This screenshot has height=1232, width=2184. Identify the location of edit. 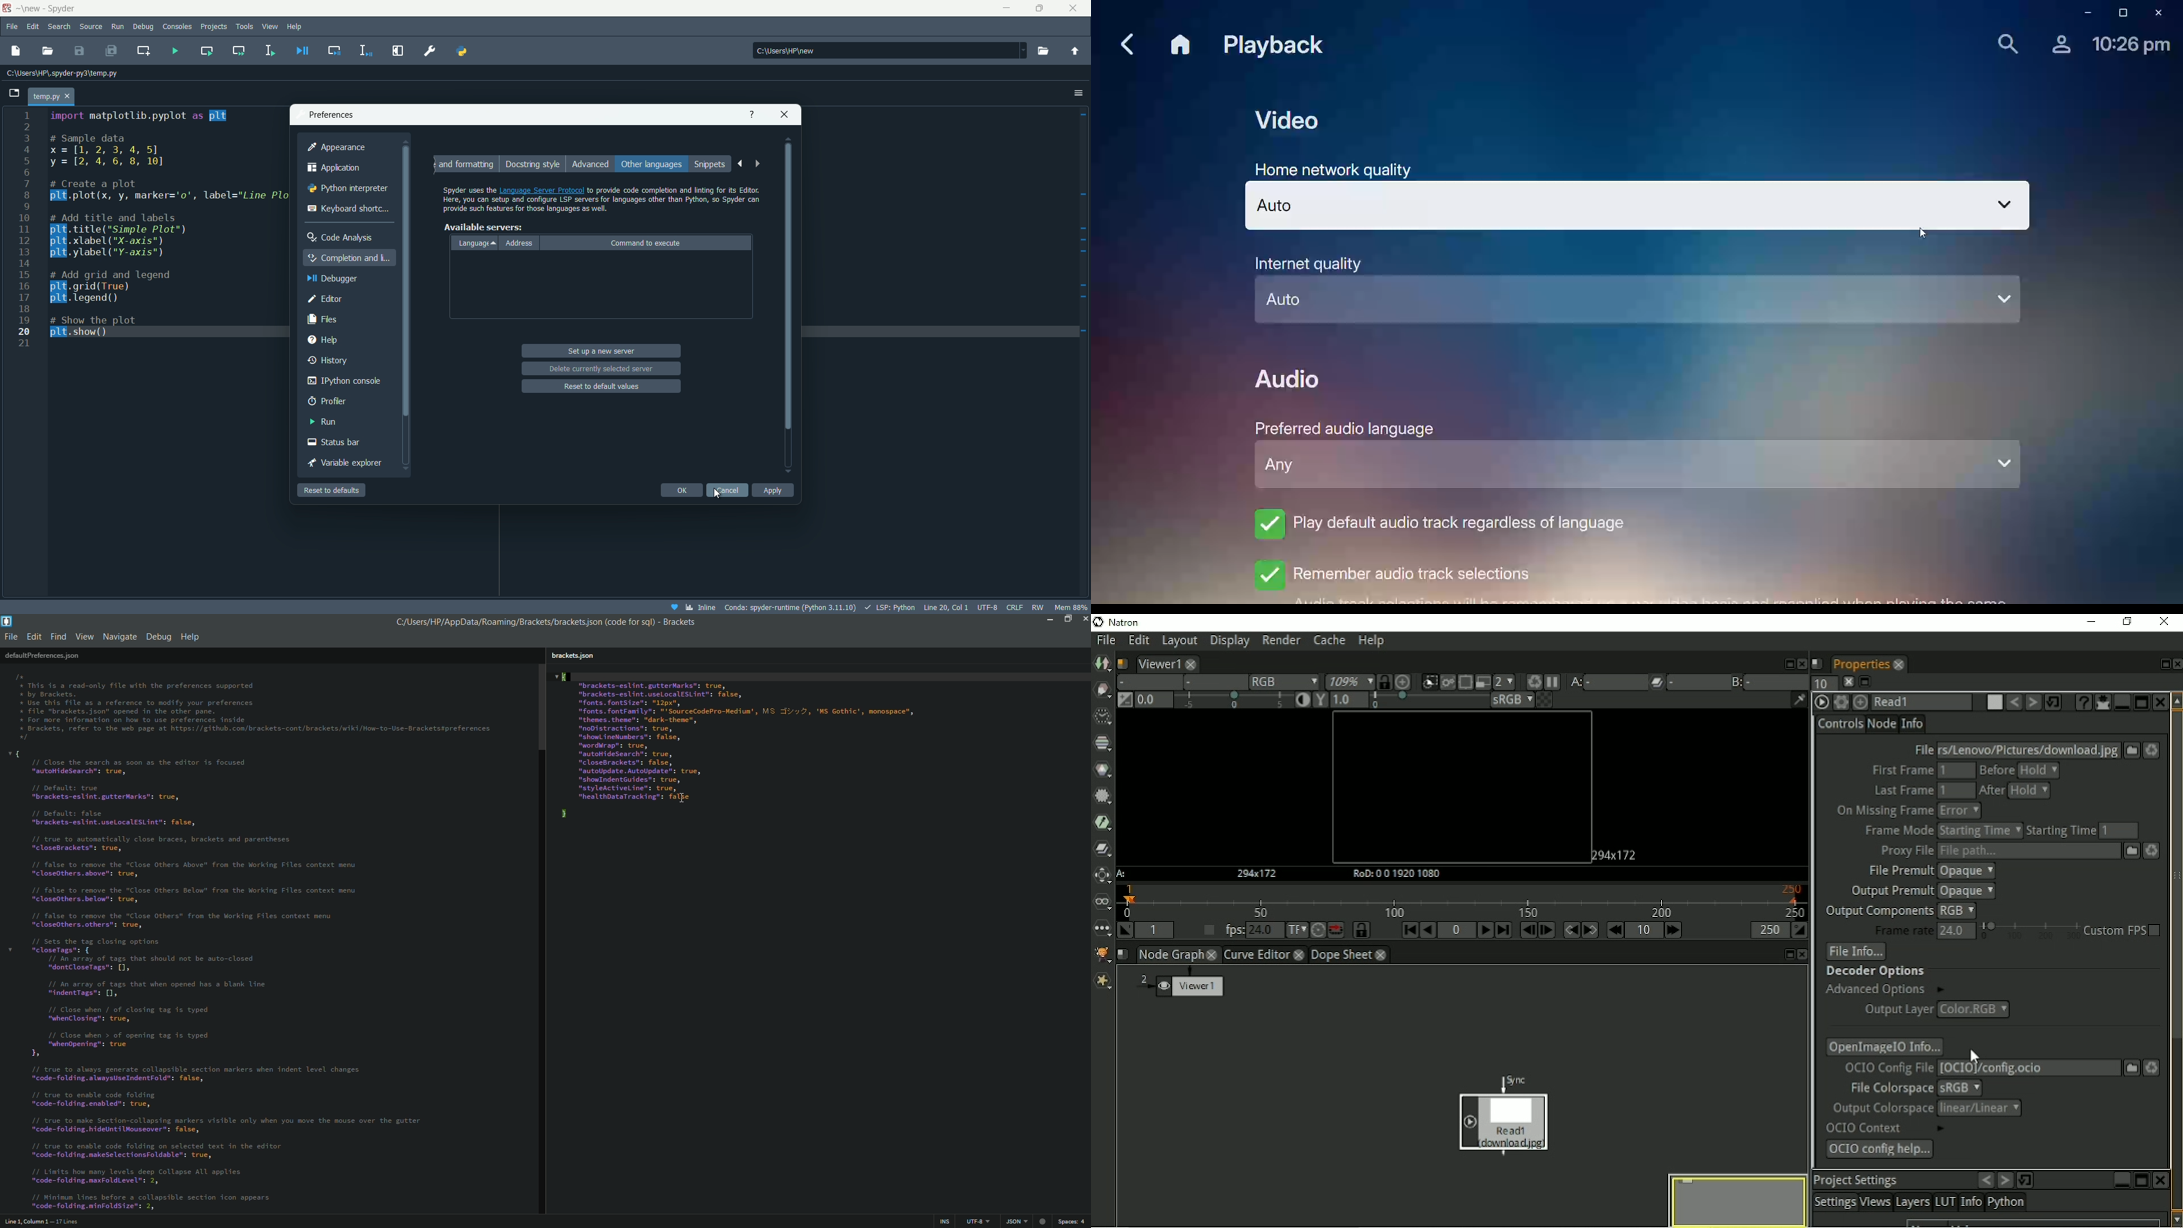
(33, 27).